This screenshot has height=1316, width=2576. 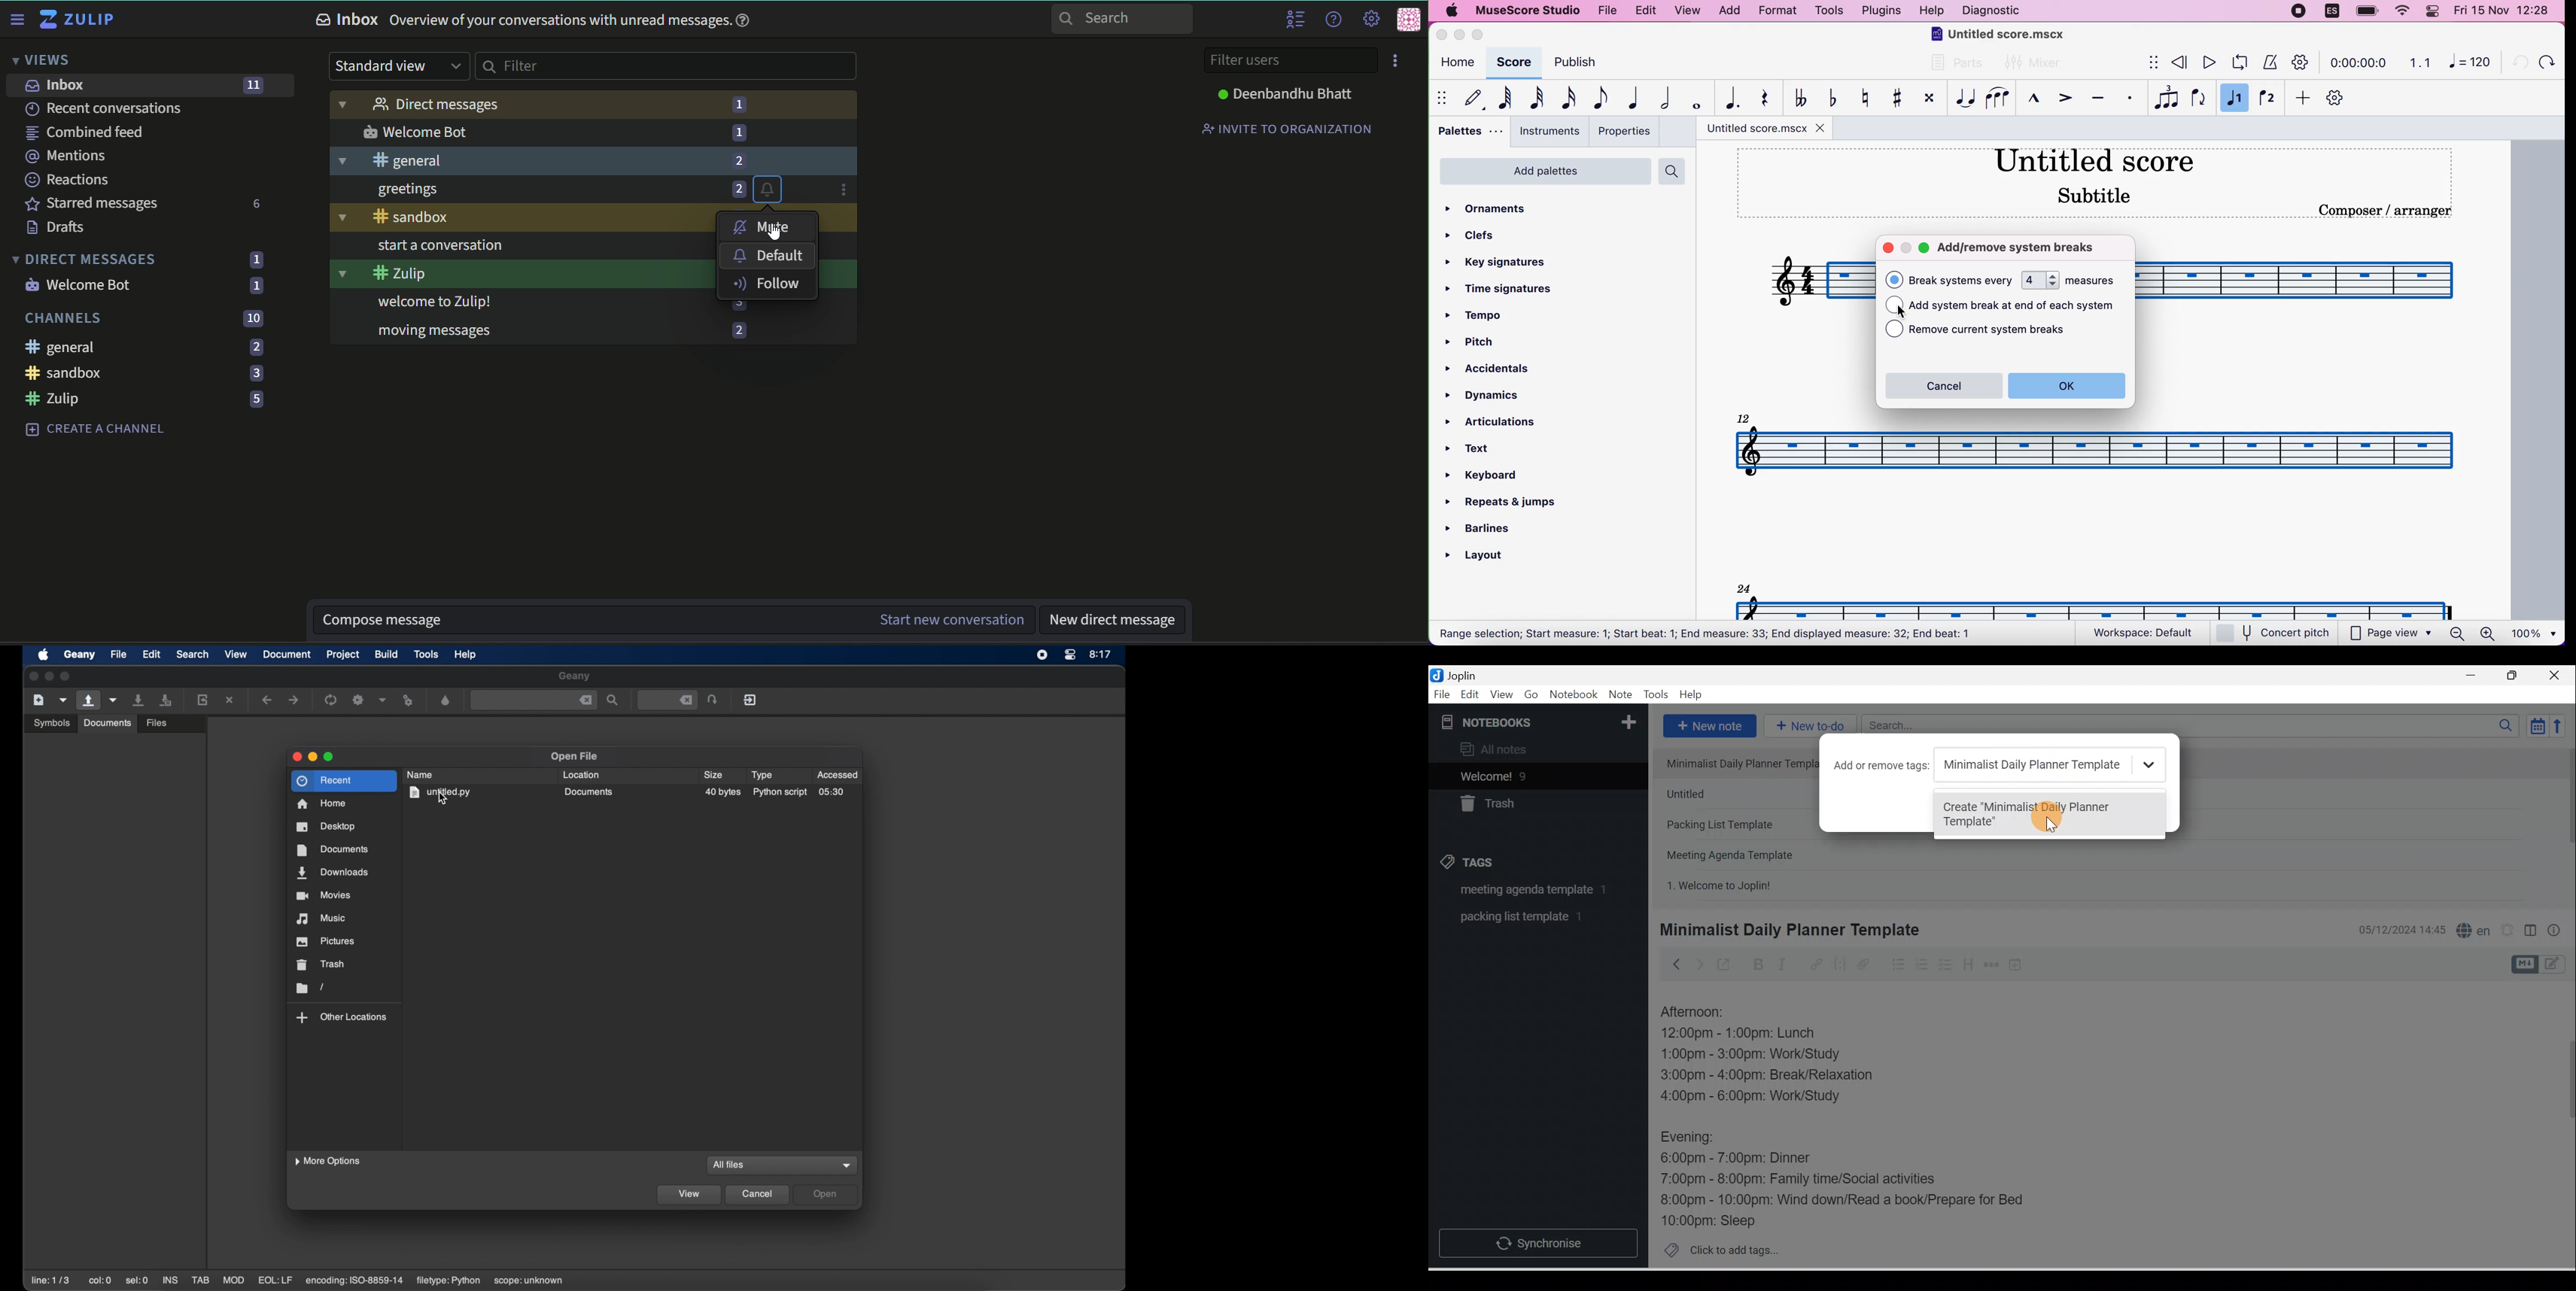 What do you see at coordinates (1699, 963) in the screenshot?
I see `Forward` at bounding box center [1699, 963].